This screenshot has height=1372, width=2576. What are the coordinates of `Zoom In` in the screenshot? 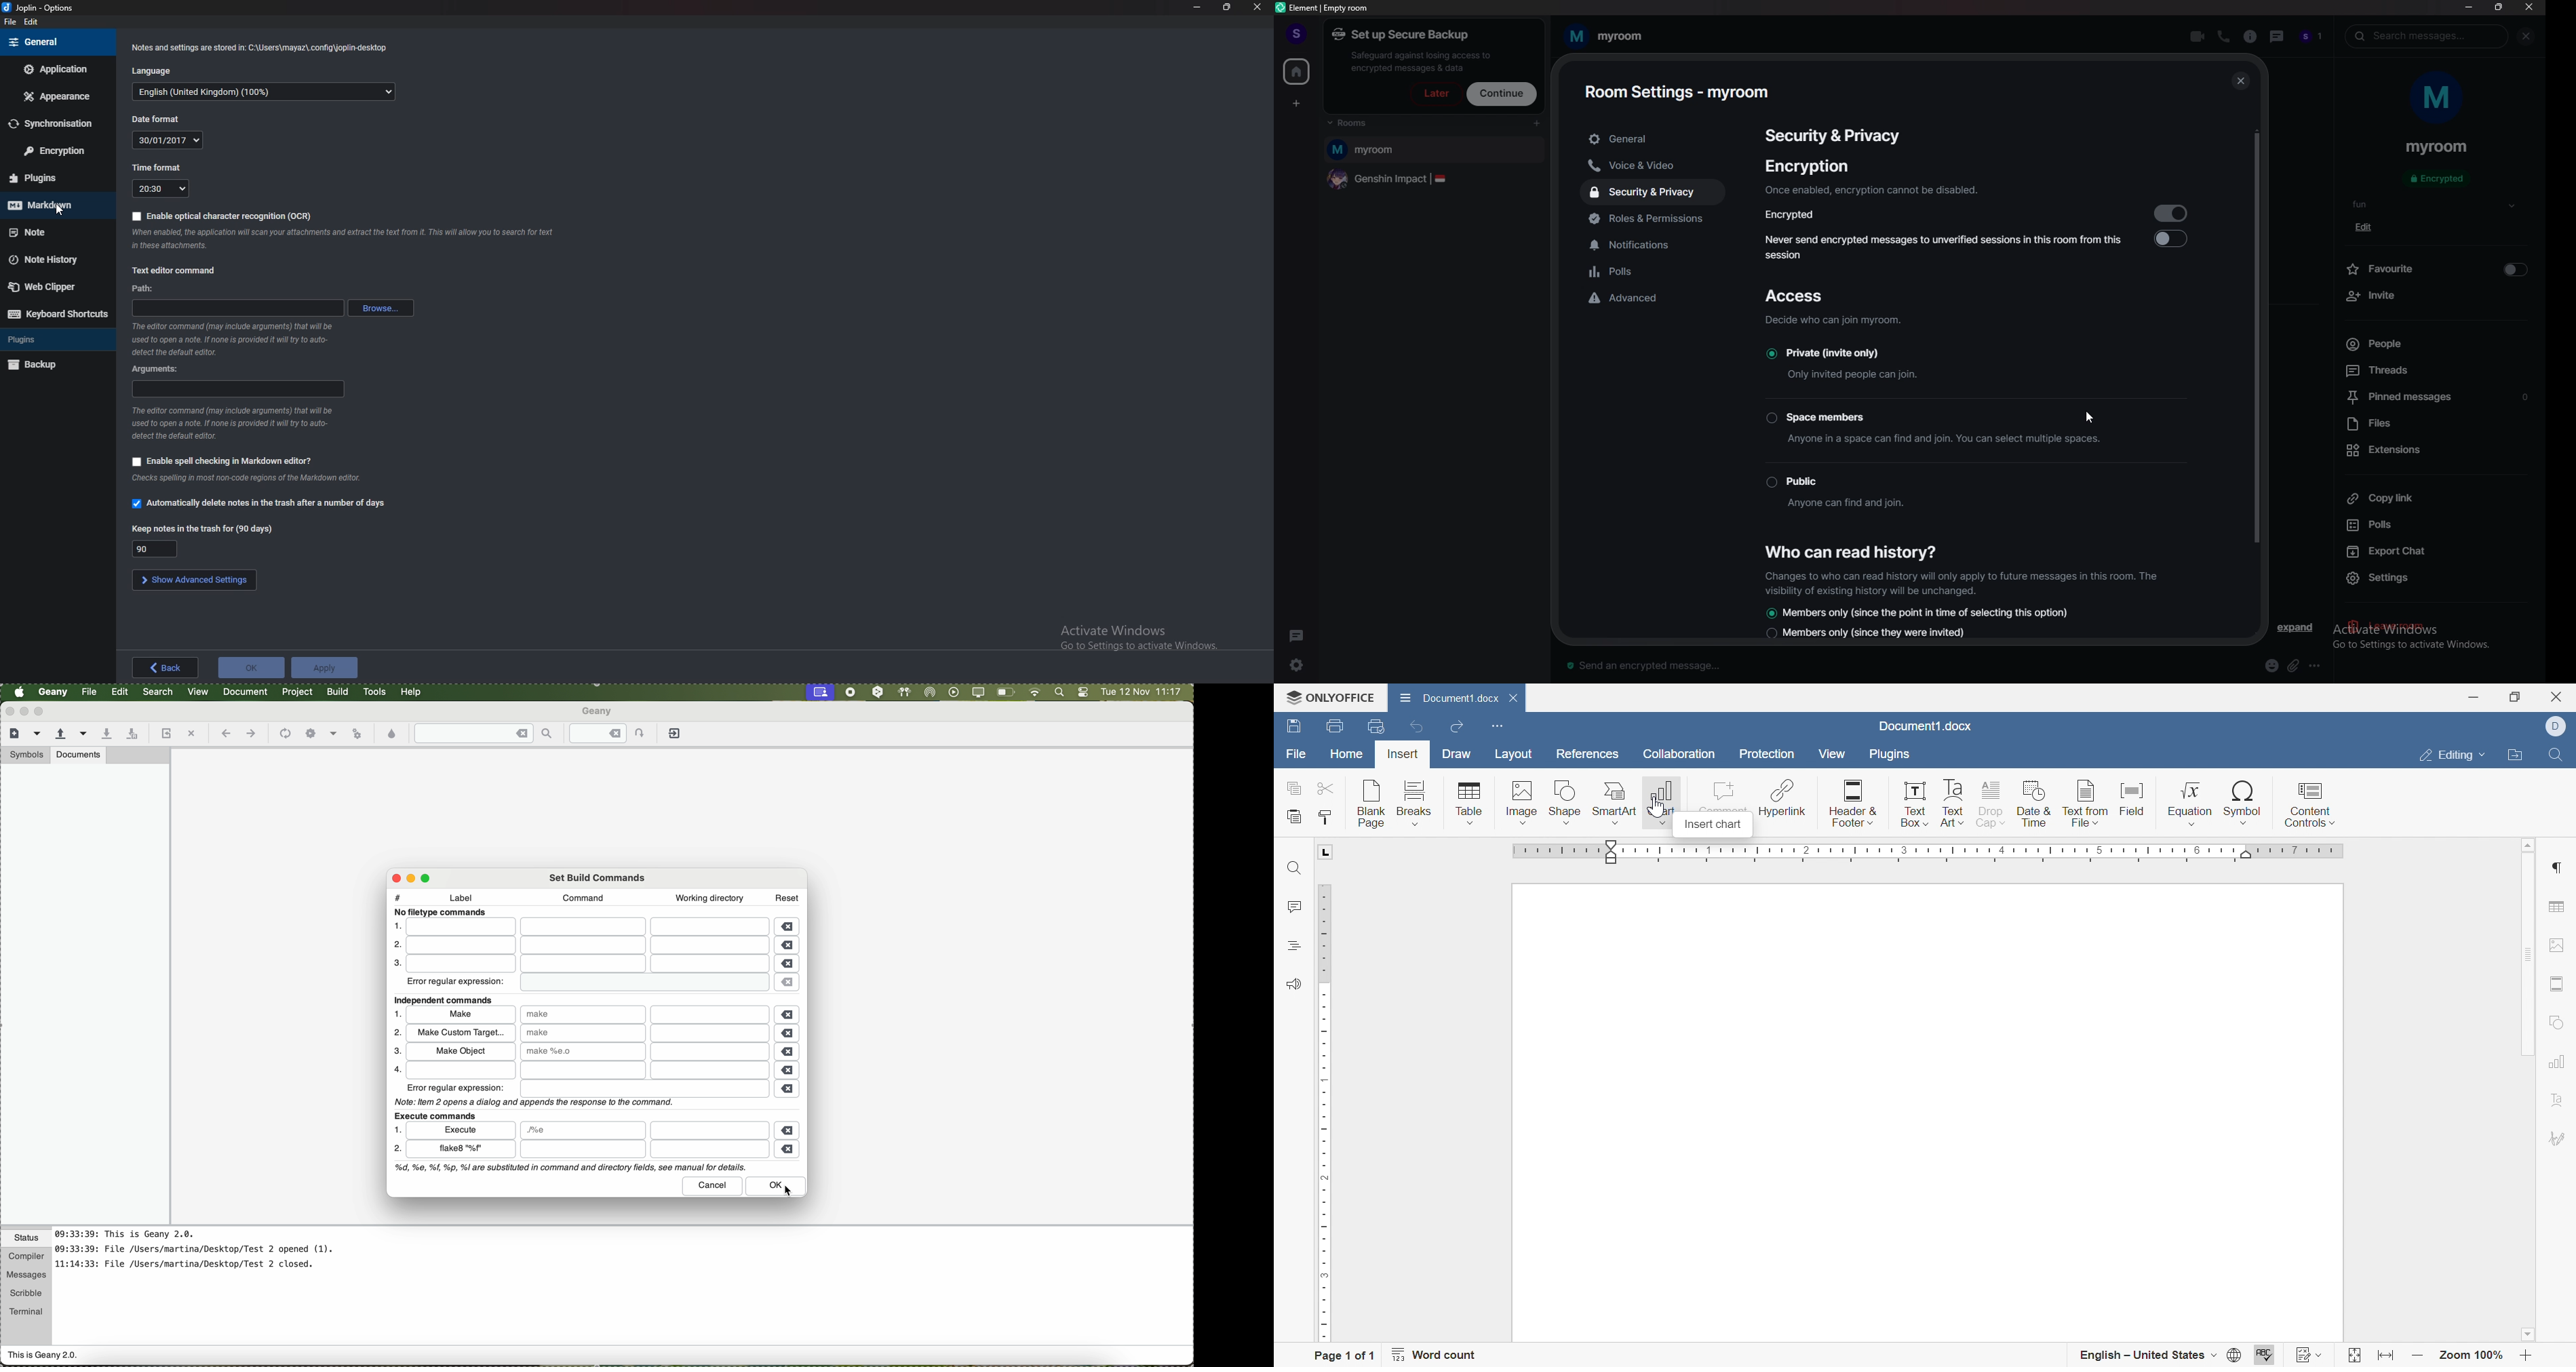 It's located at (2527, 1354).